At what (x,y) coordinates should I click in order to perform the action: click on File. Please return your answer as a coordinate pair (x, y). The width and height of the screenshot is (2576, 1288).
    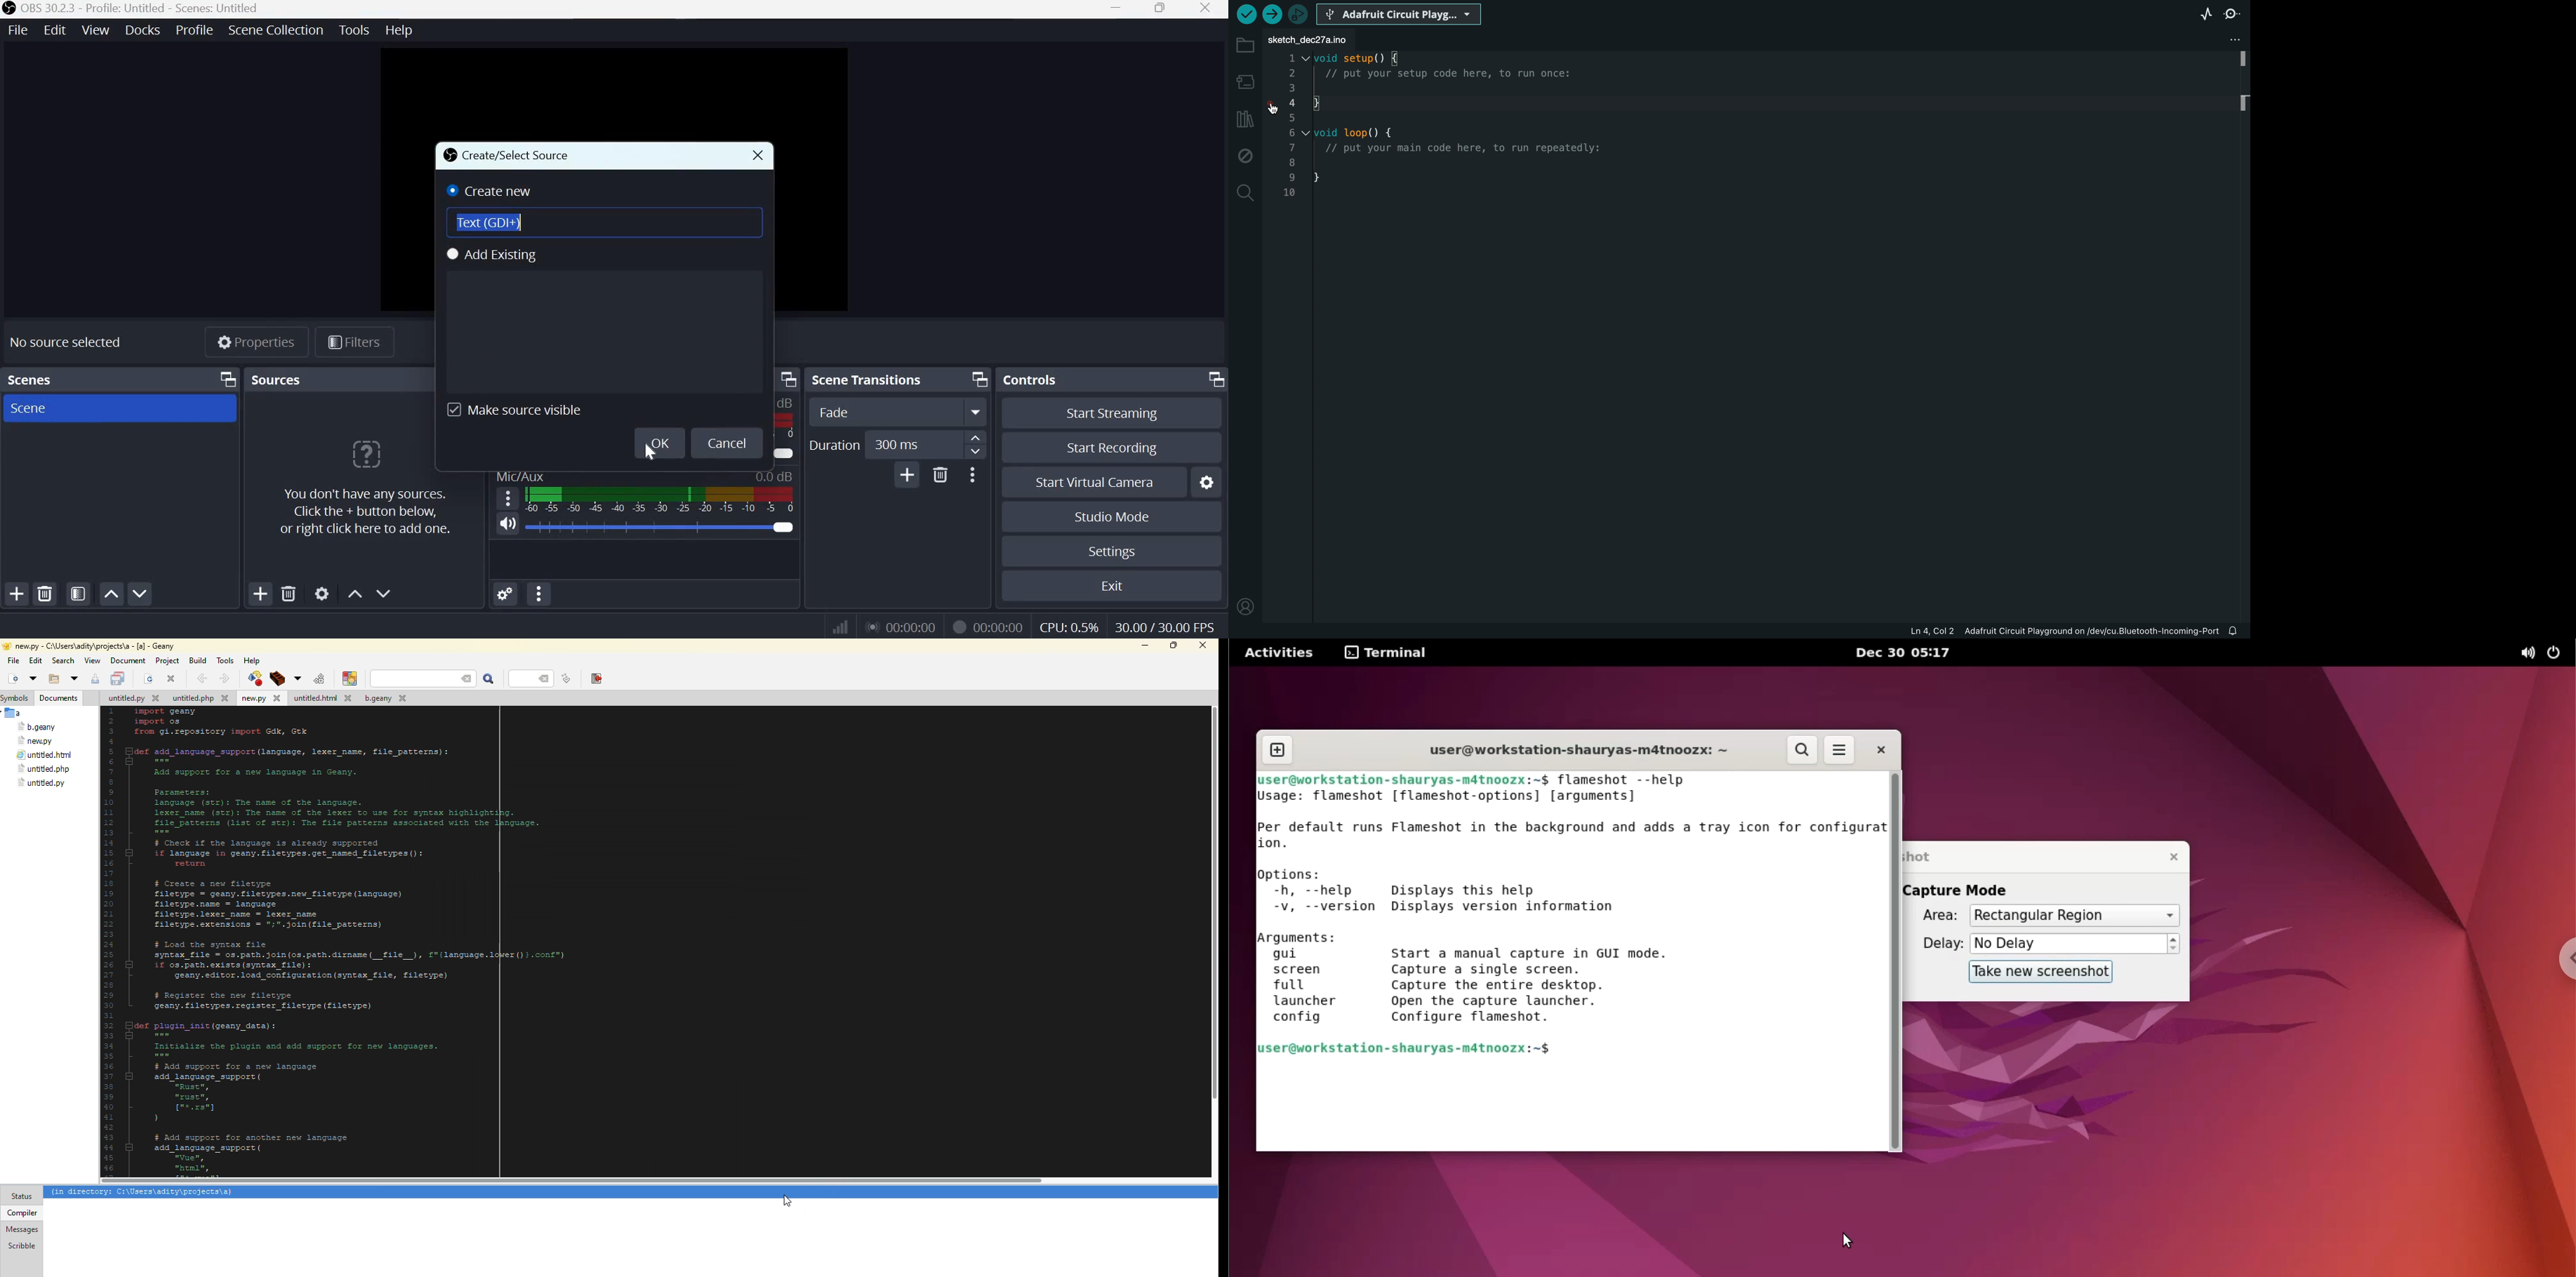
    Looking at the image, I should click on (19, 31).